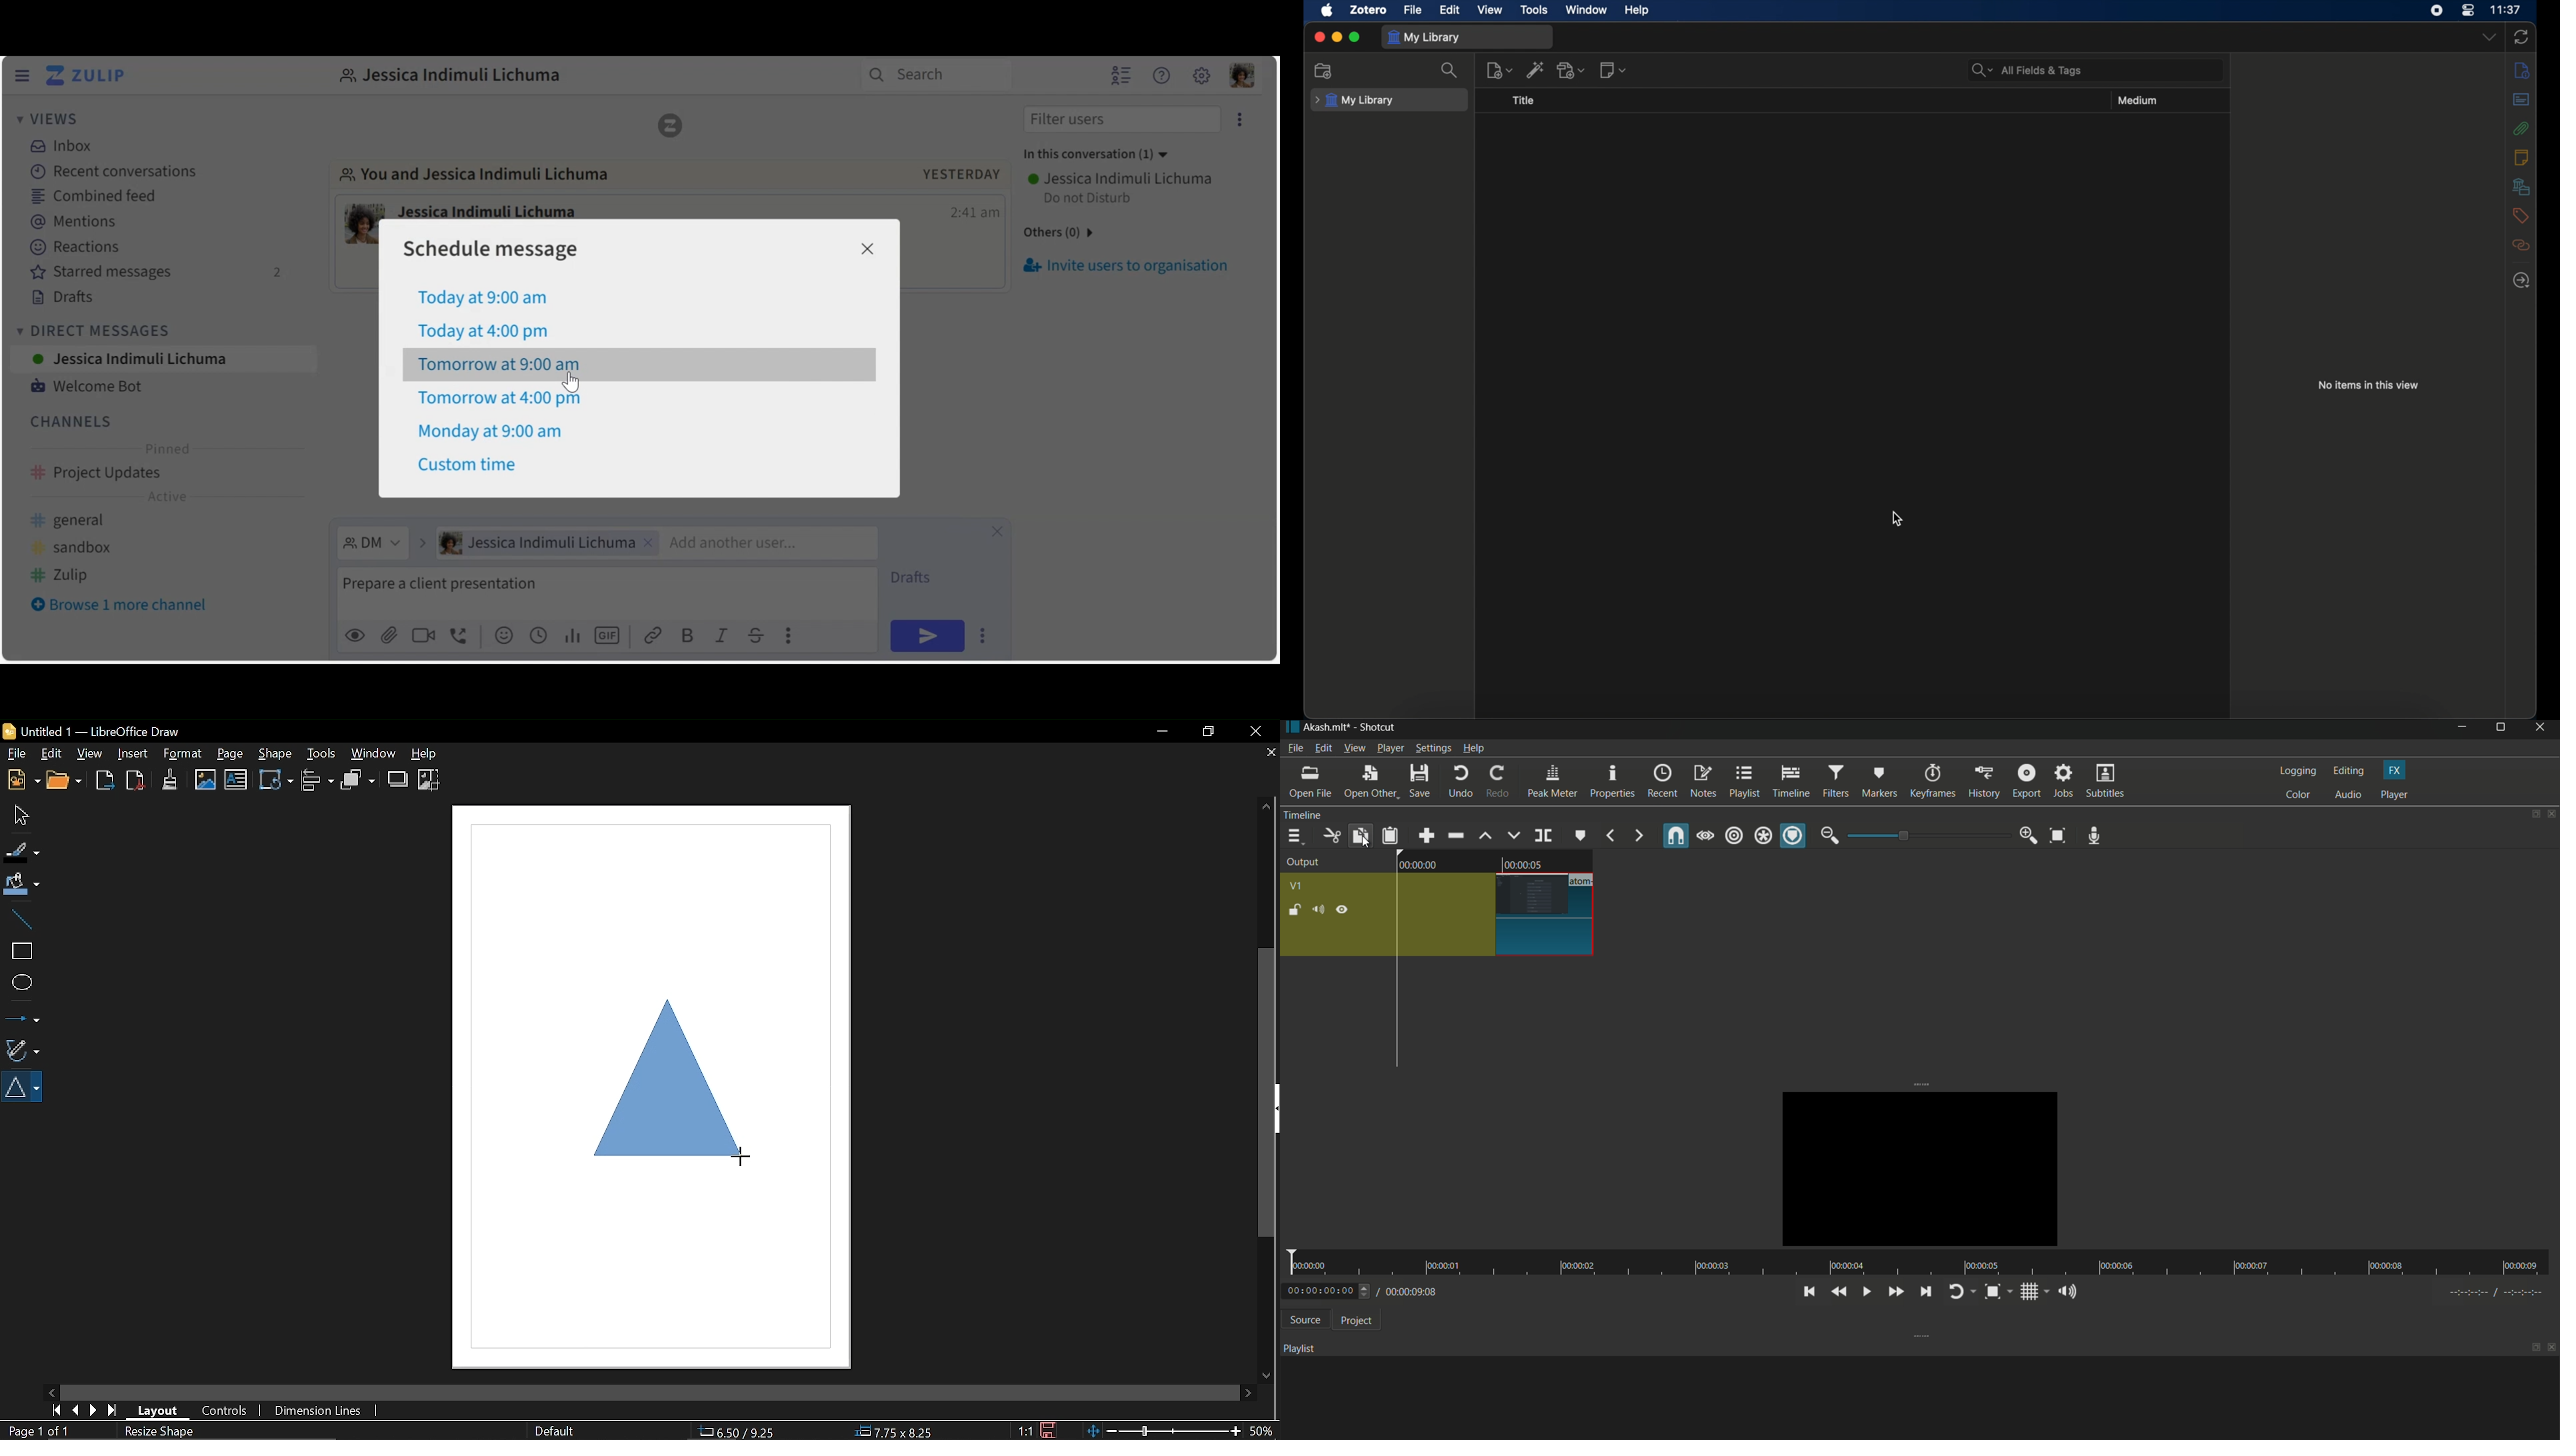 The width and height of the screenshot is (2576, 1456). Describe the element at coordinates (571, 636) in the screenshot. I see `Add polls` at that location.